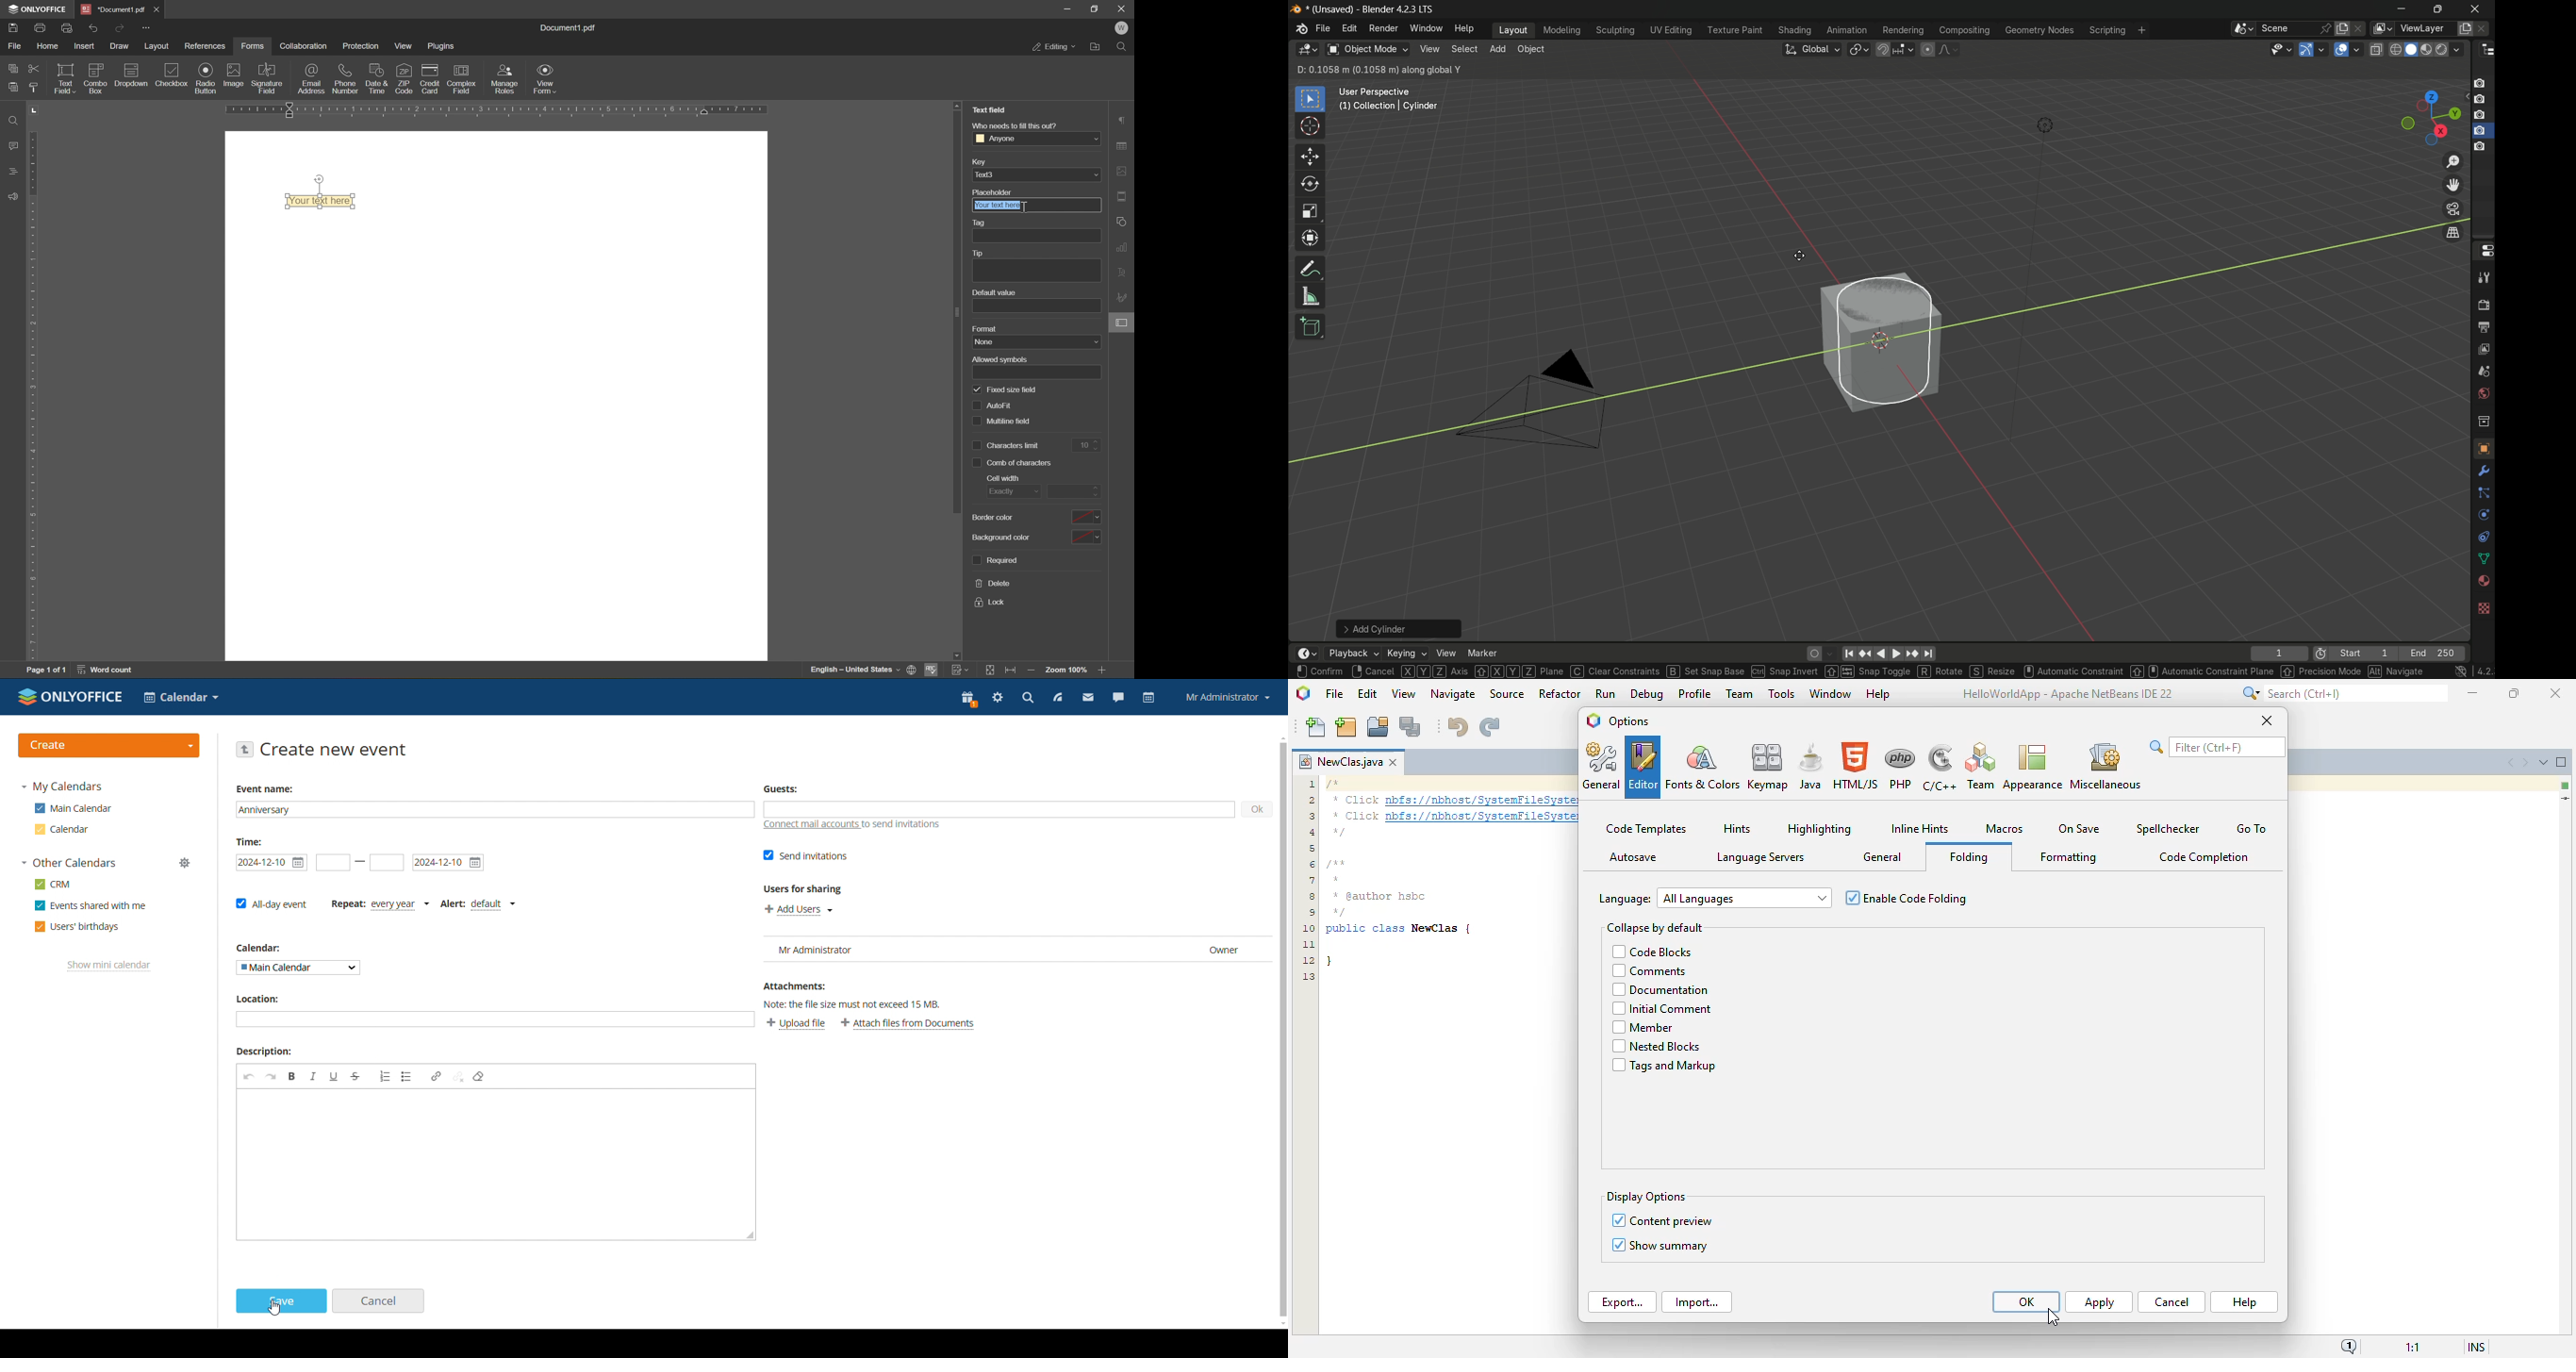  I want to click on java, so click(1812, 767).